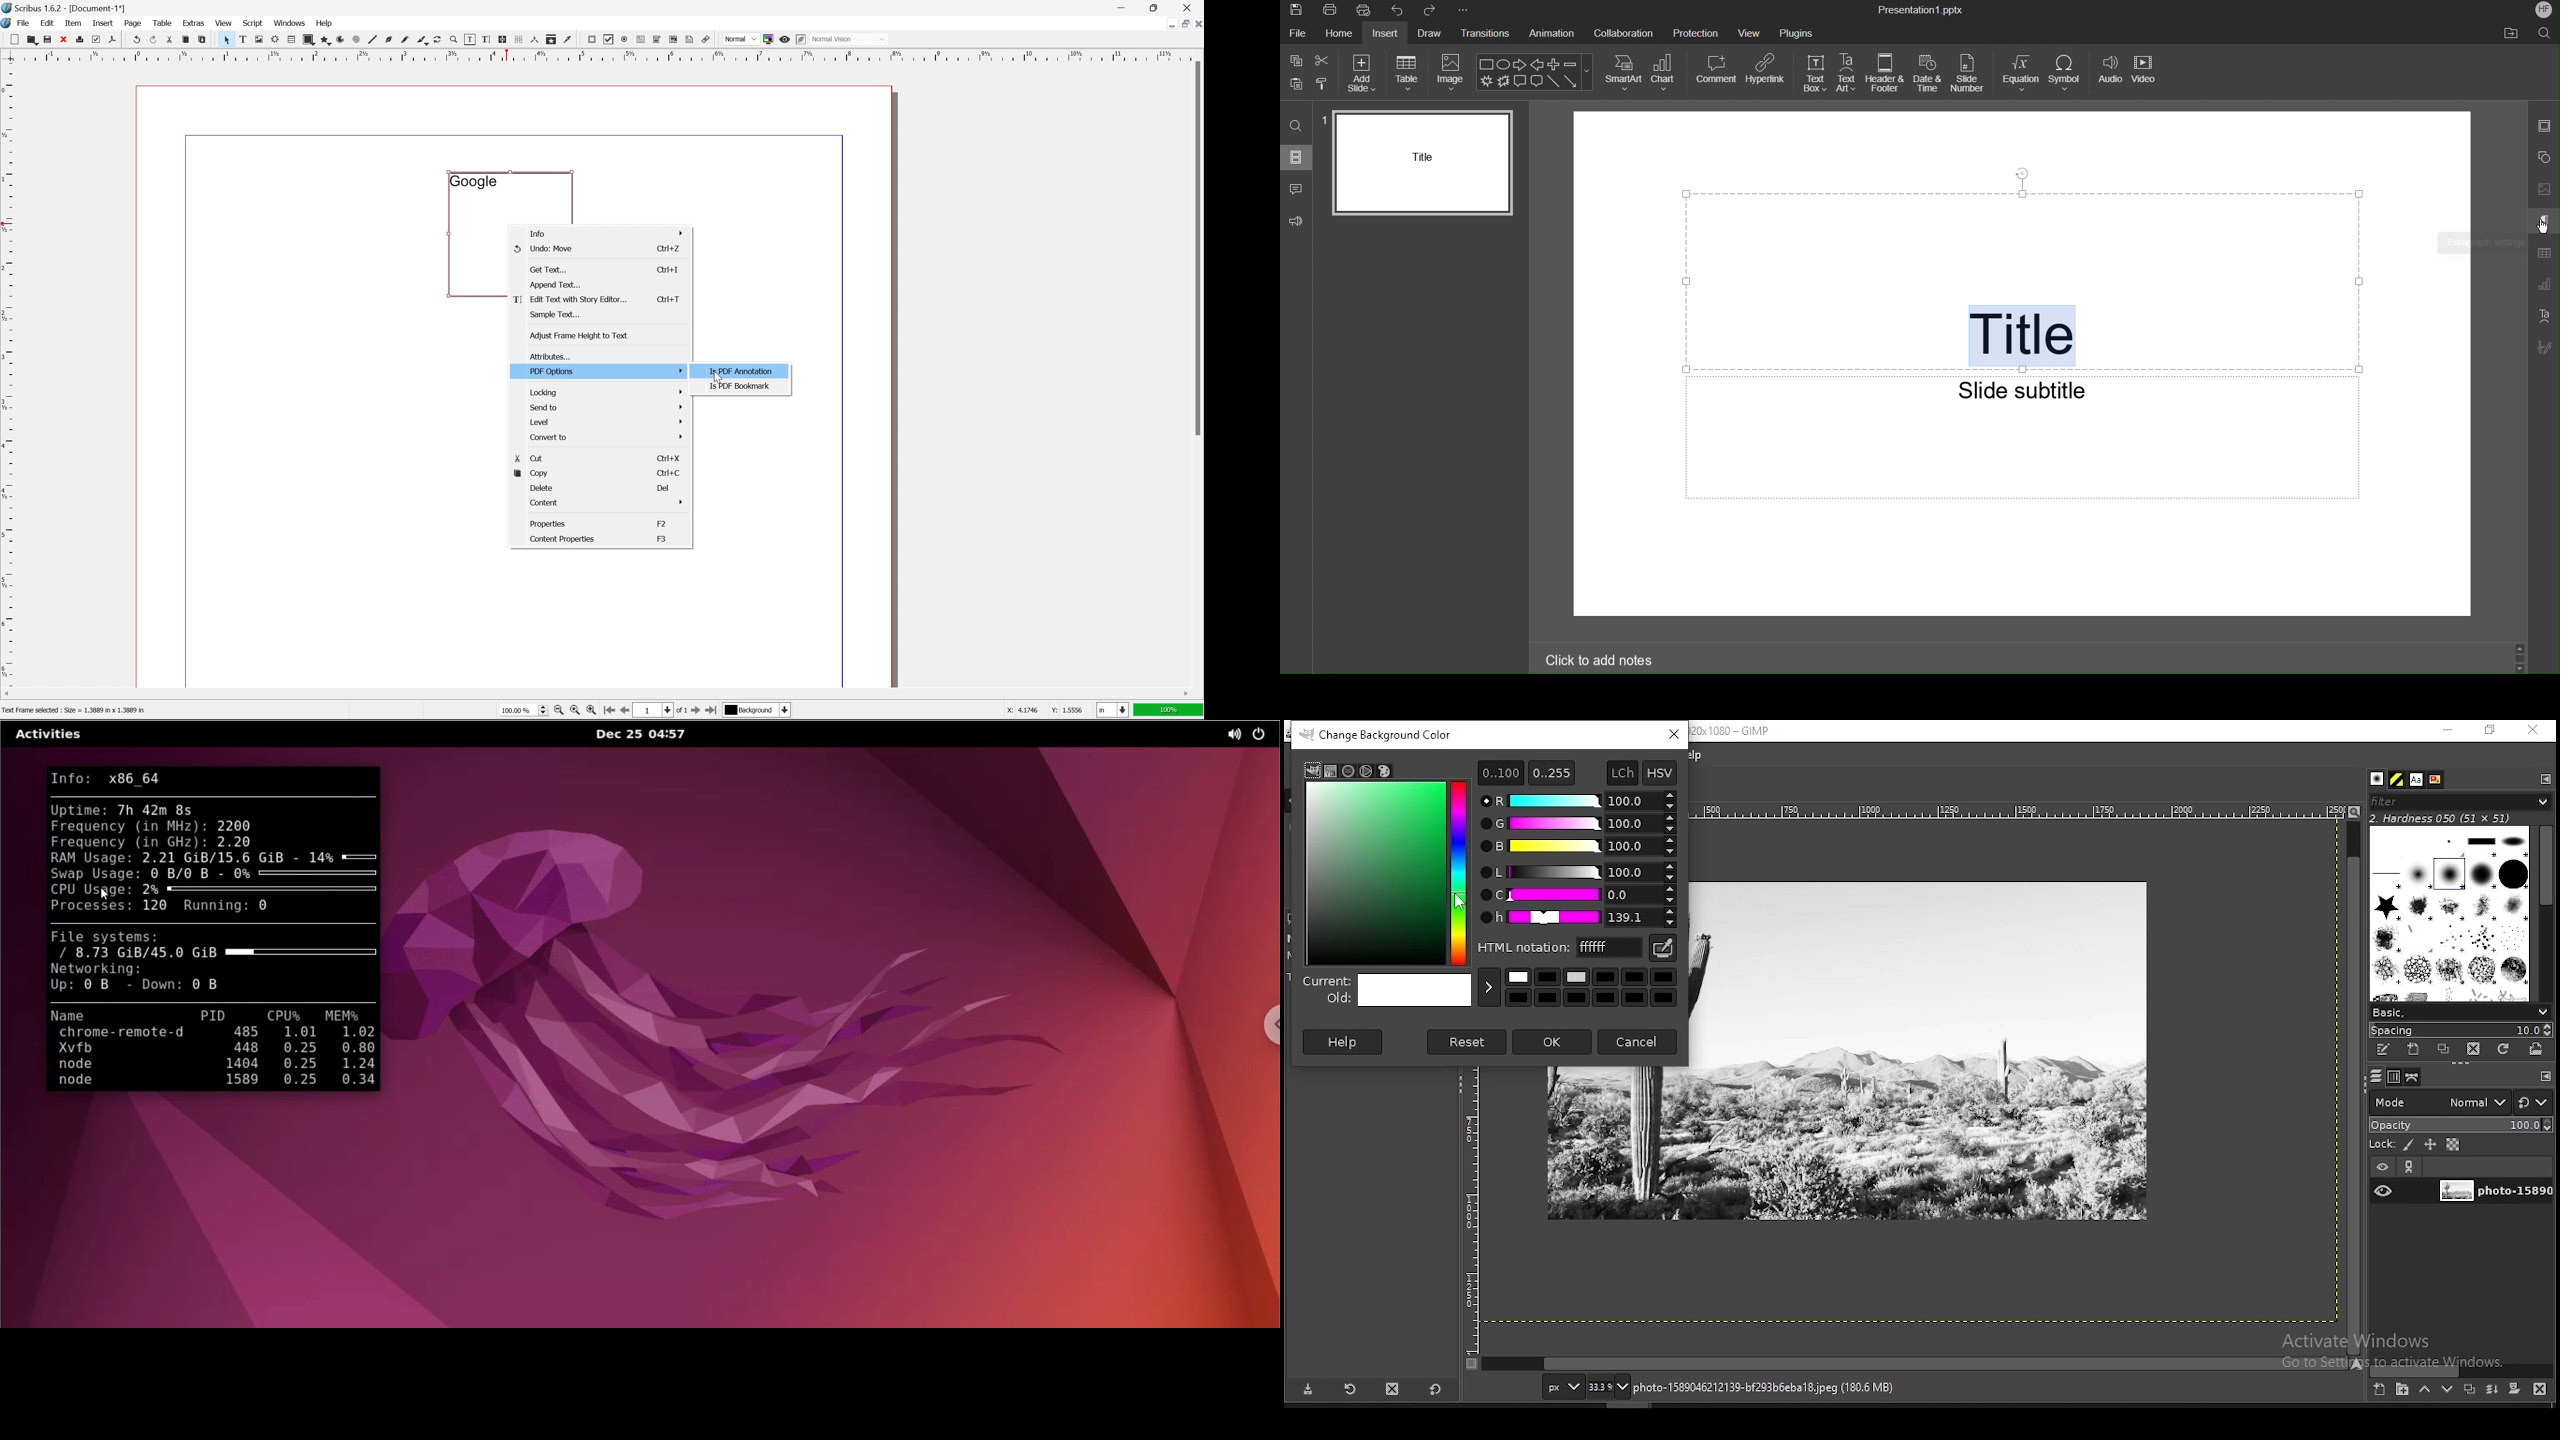 This screenshot has width=2576, height=1456. Describe the element at coordinates (531, 473) in the screenshot. I see `copy` at that location.